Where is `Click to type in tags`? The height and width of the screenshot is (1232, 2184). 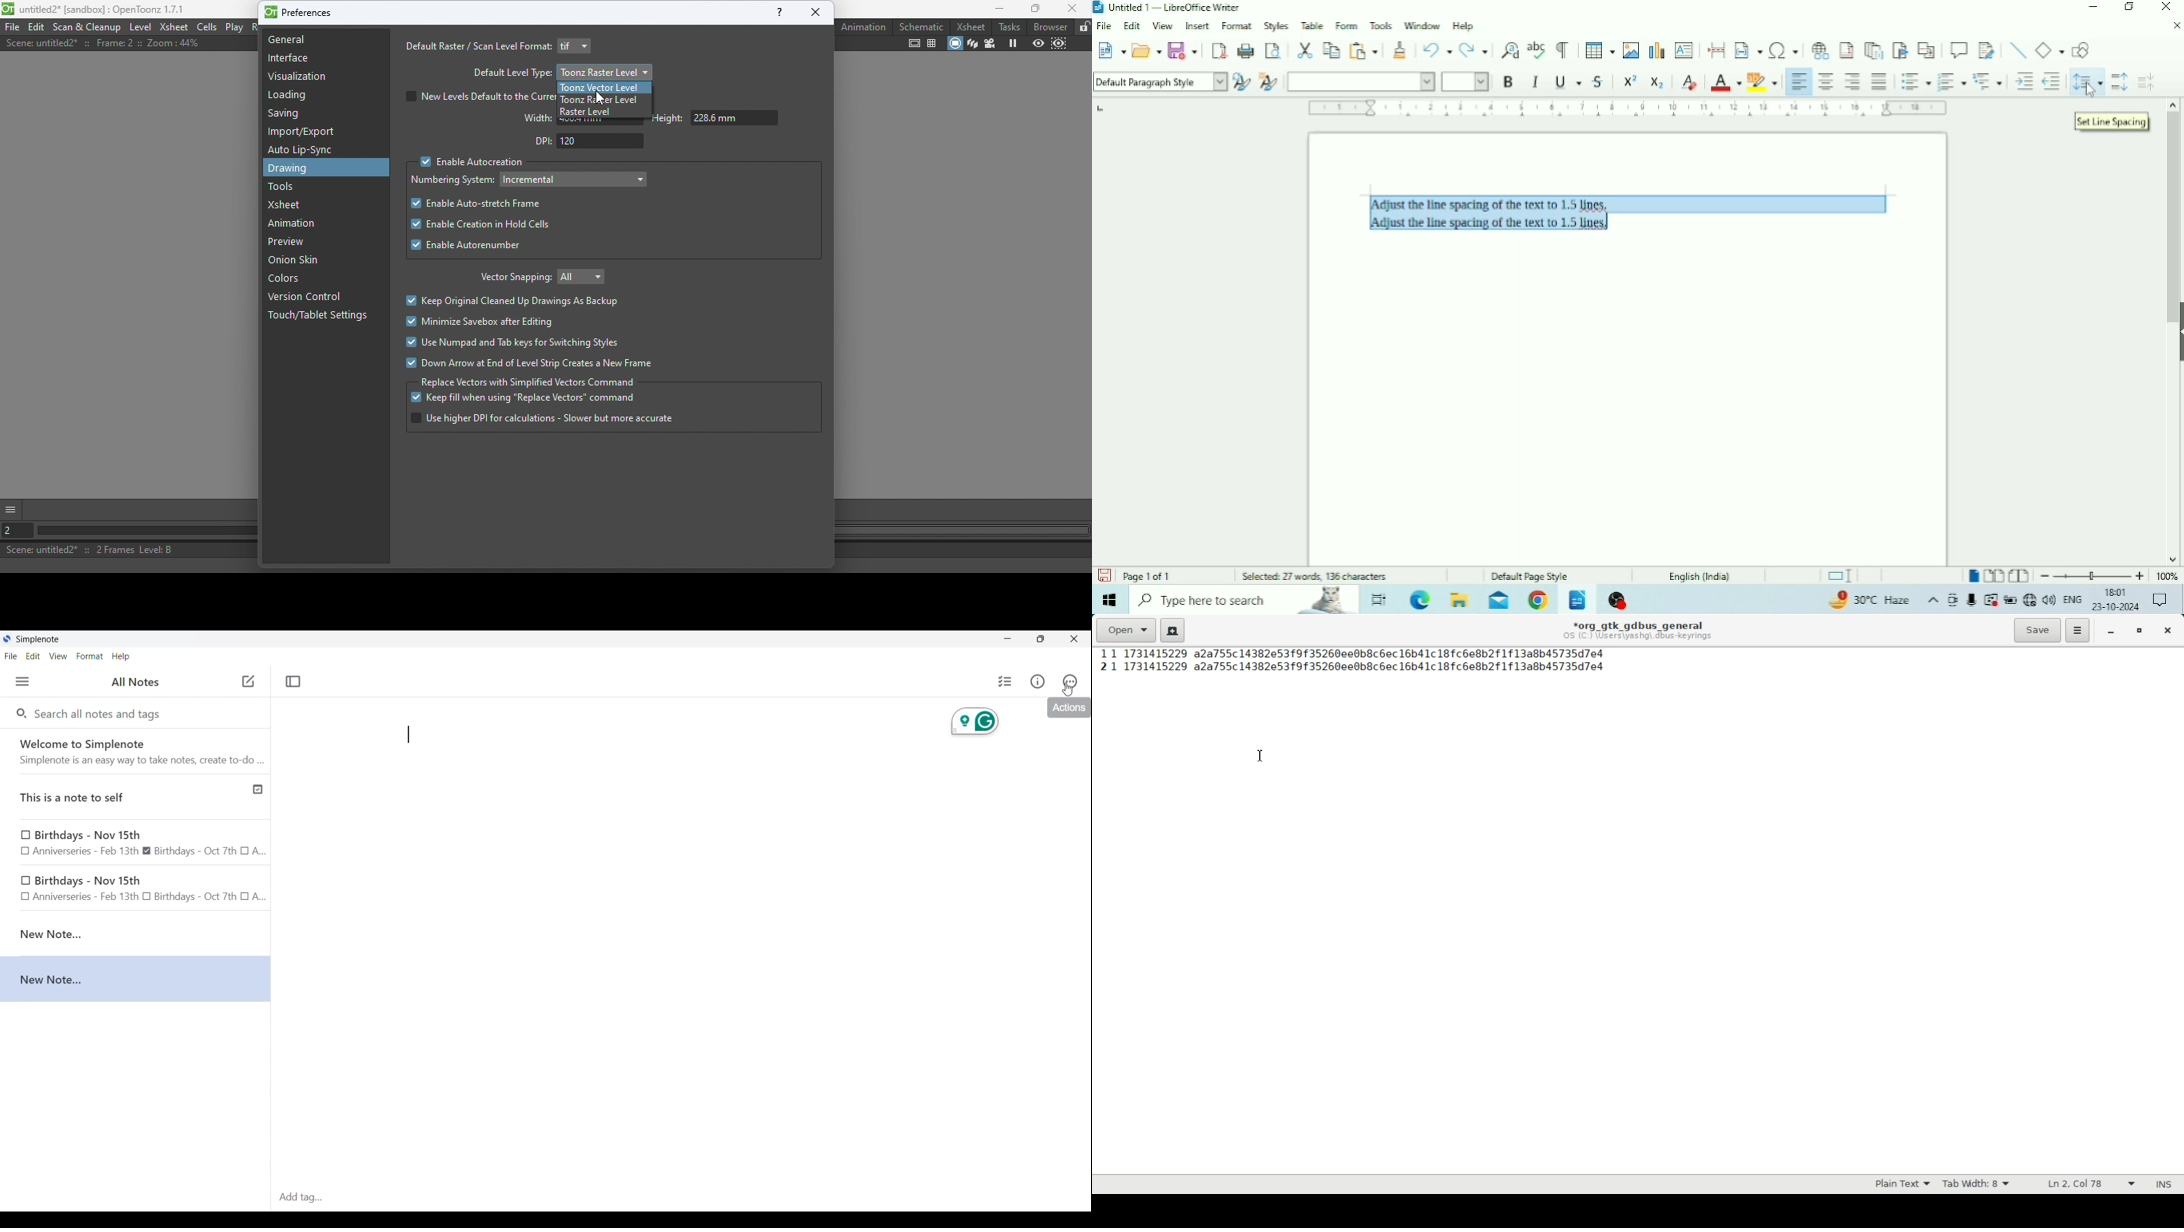
Click to type in tags is located at coordinates (681, 1198).